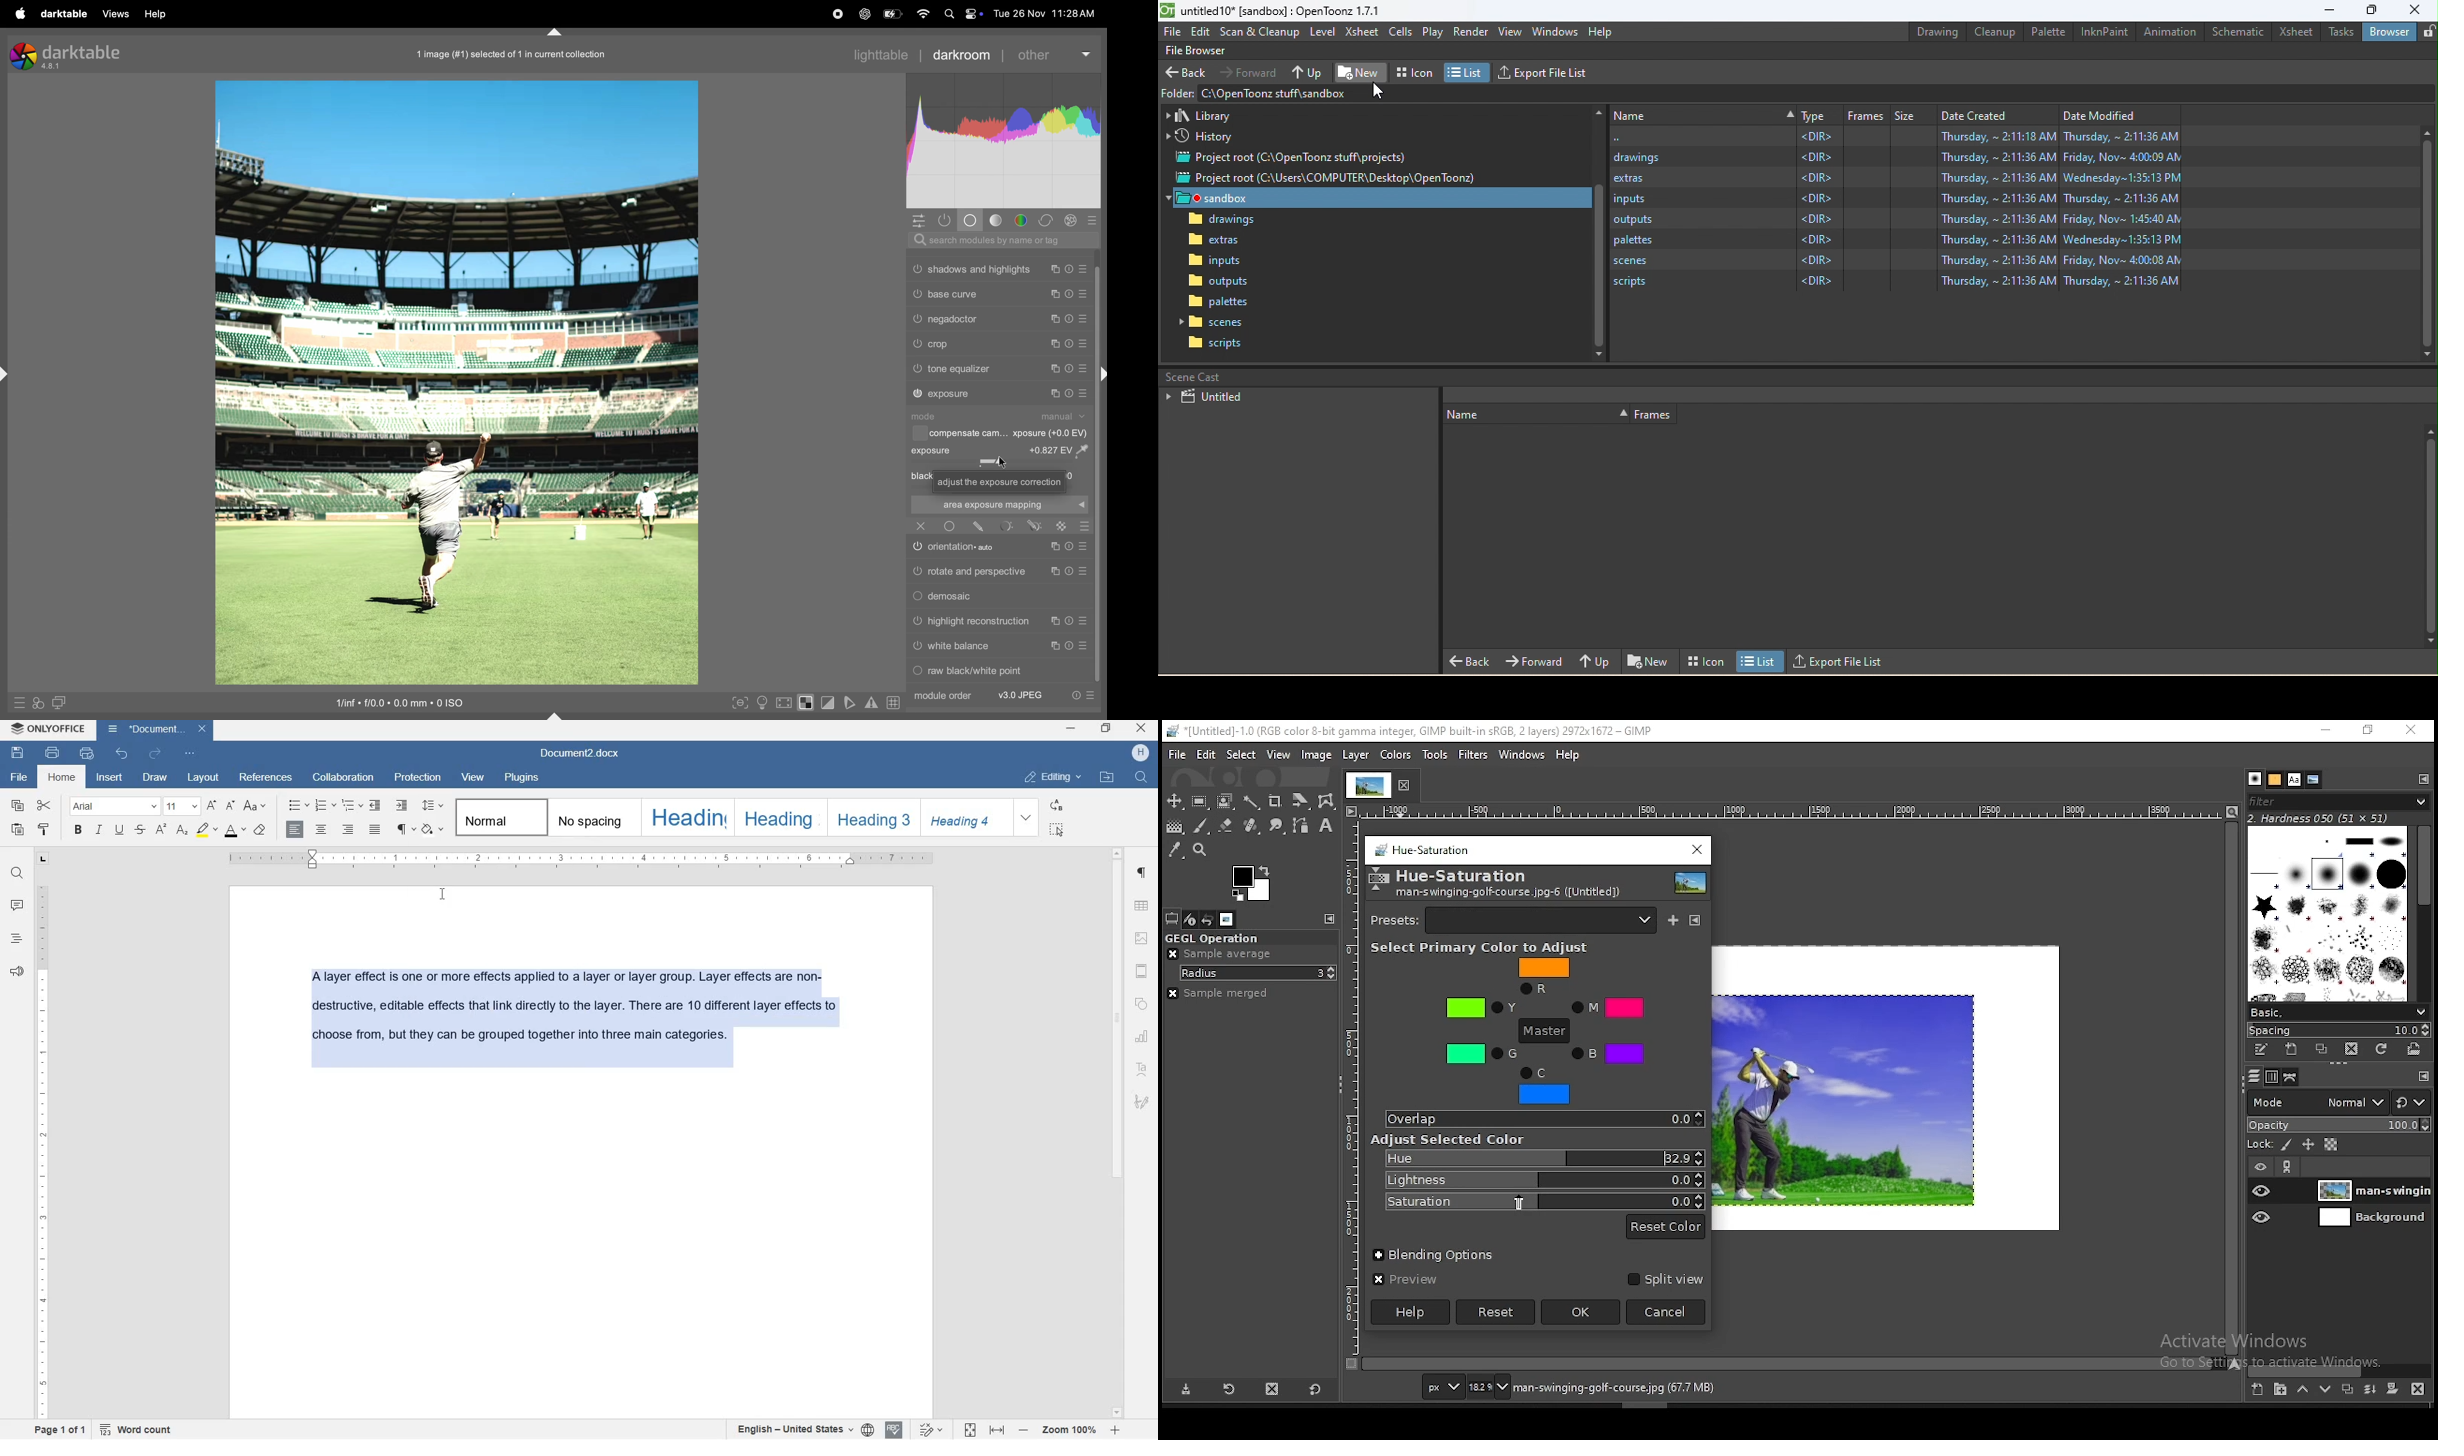  What do you see at coordinates (863, 15) in the screenshot?
I see `chatgpt` at bounding box center [863, 15].